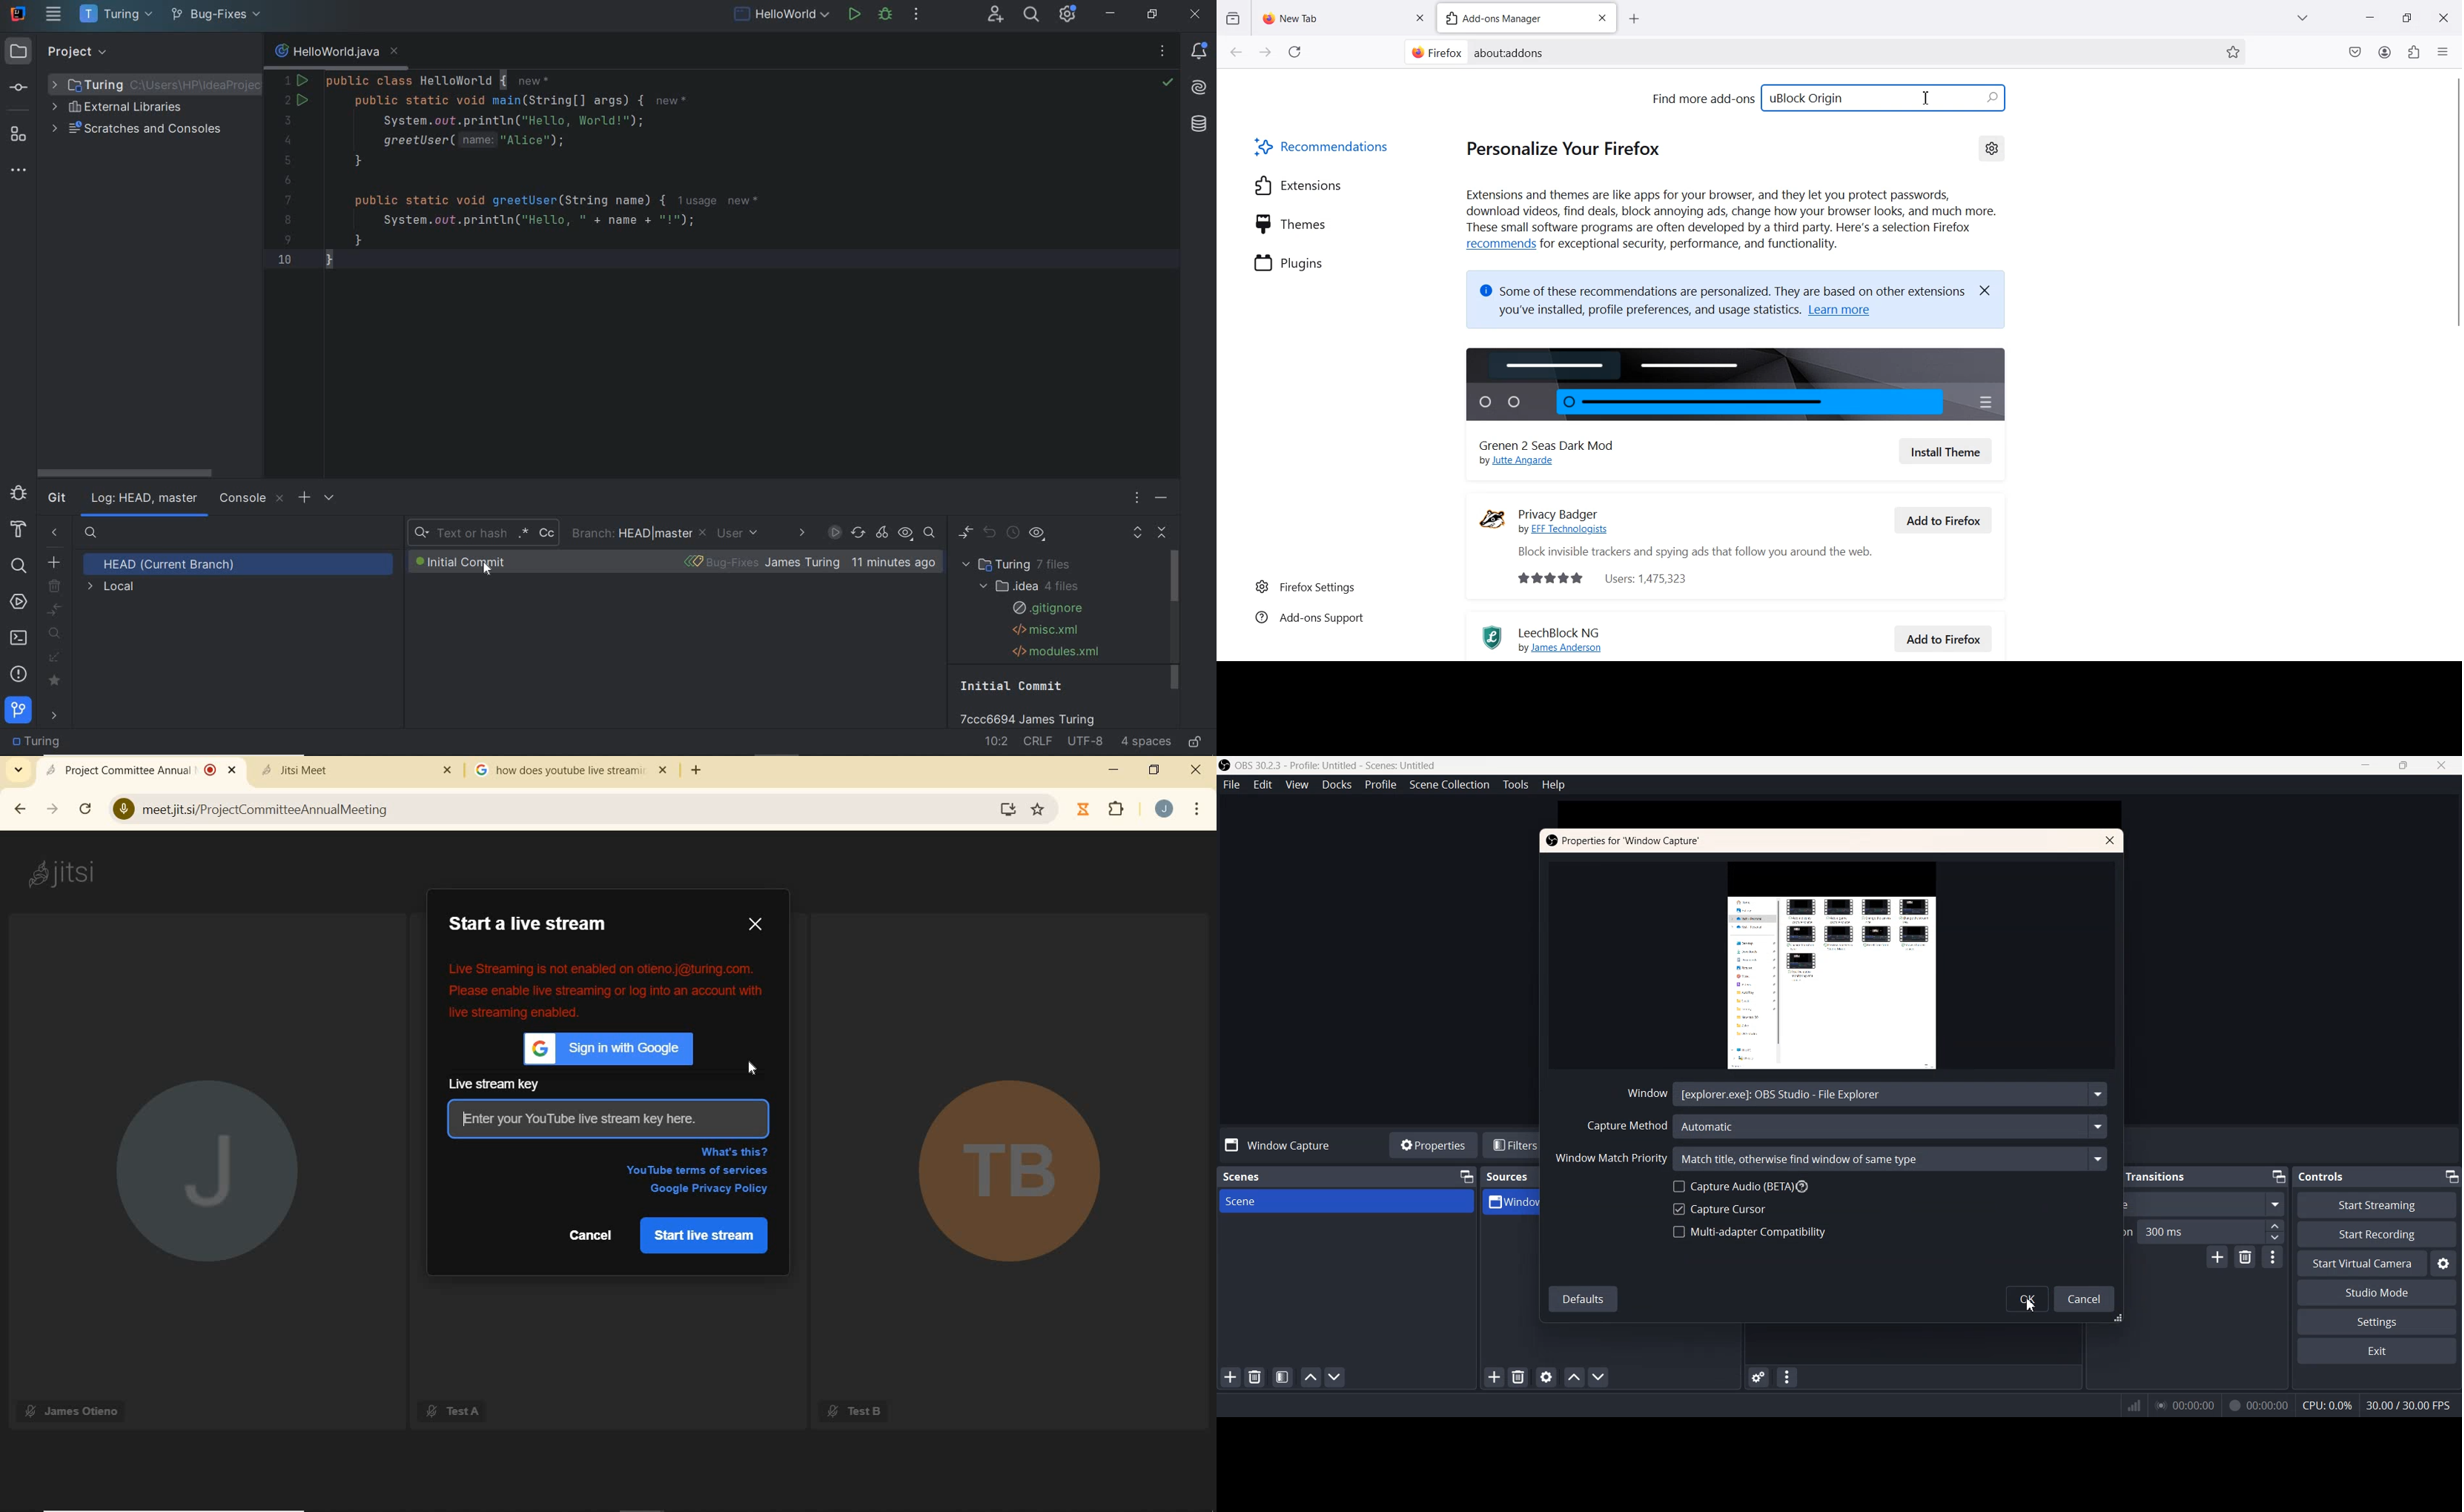  Describe the element at coordinates (1233, 19) in the screenshot. I see `View recent Browsing` at that location.